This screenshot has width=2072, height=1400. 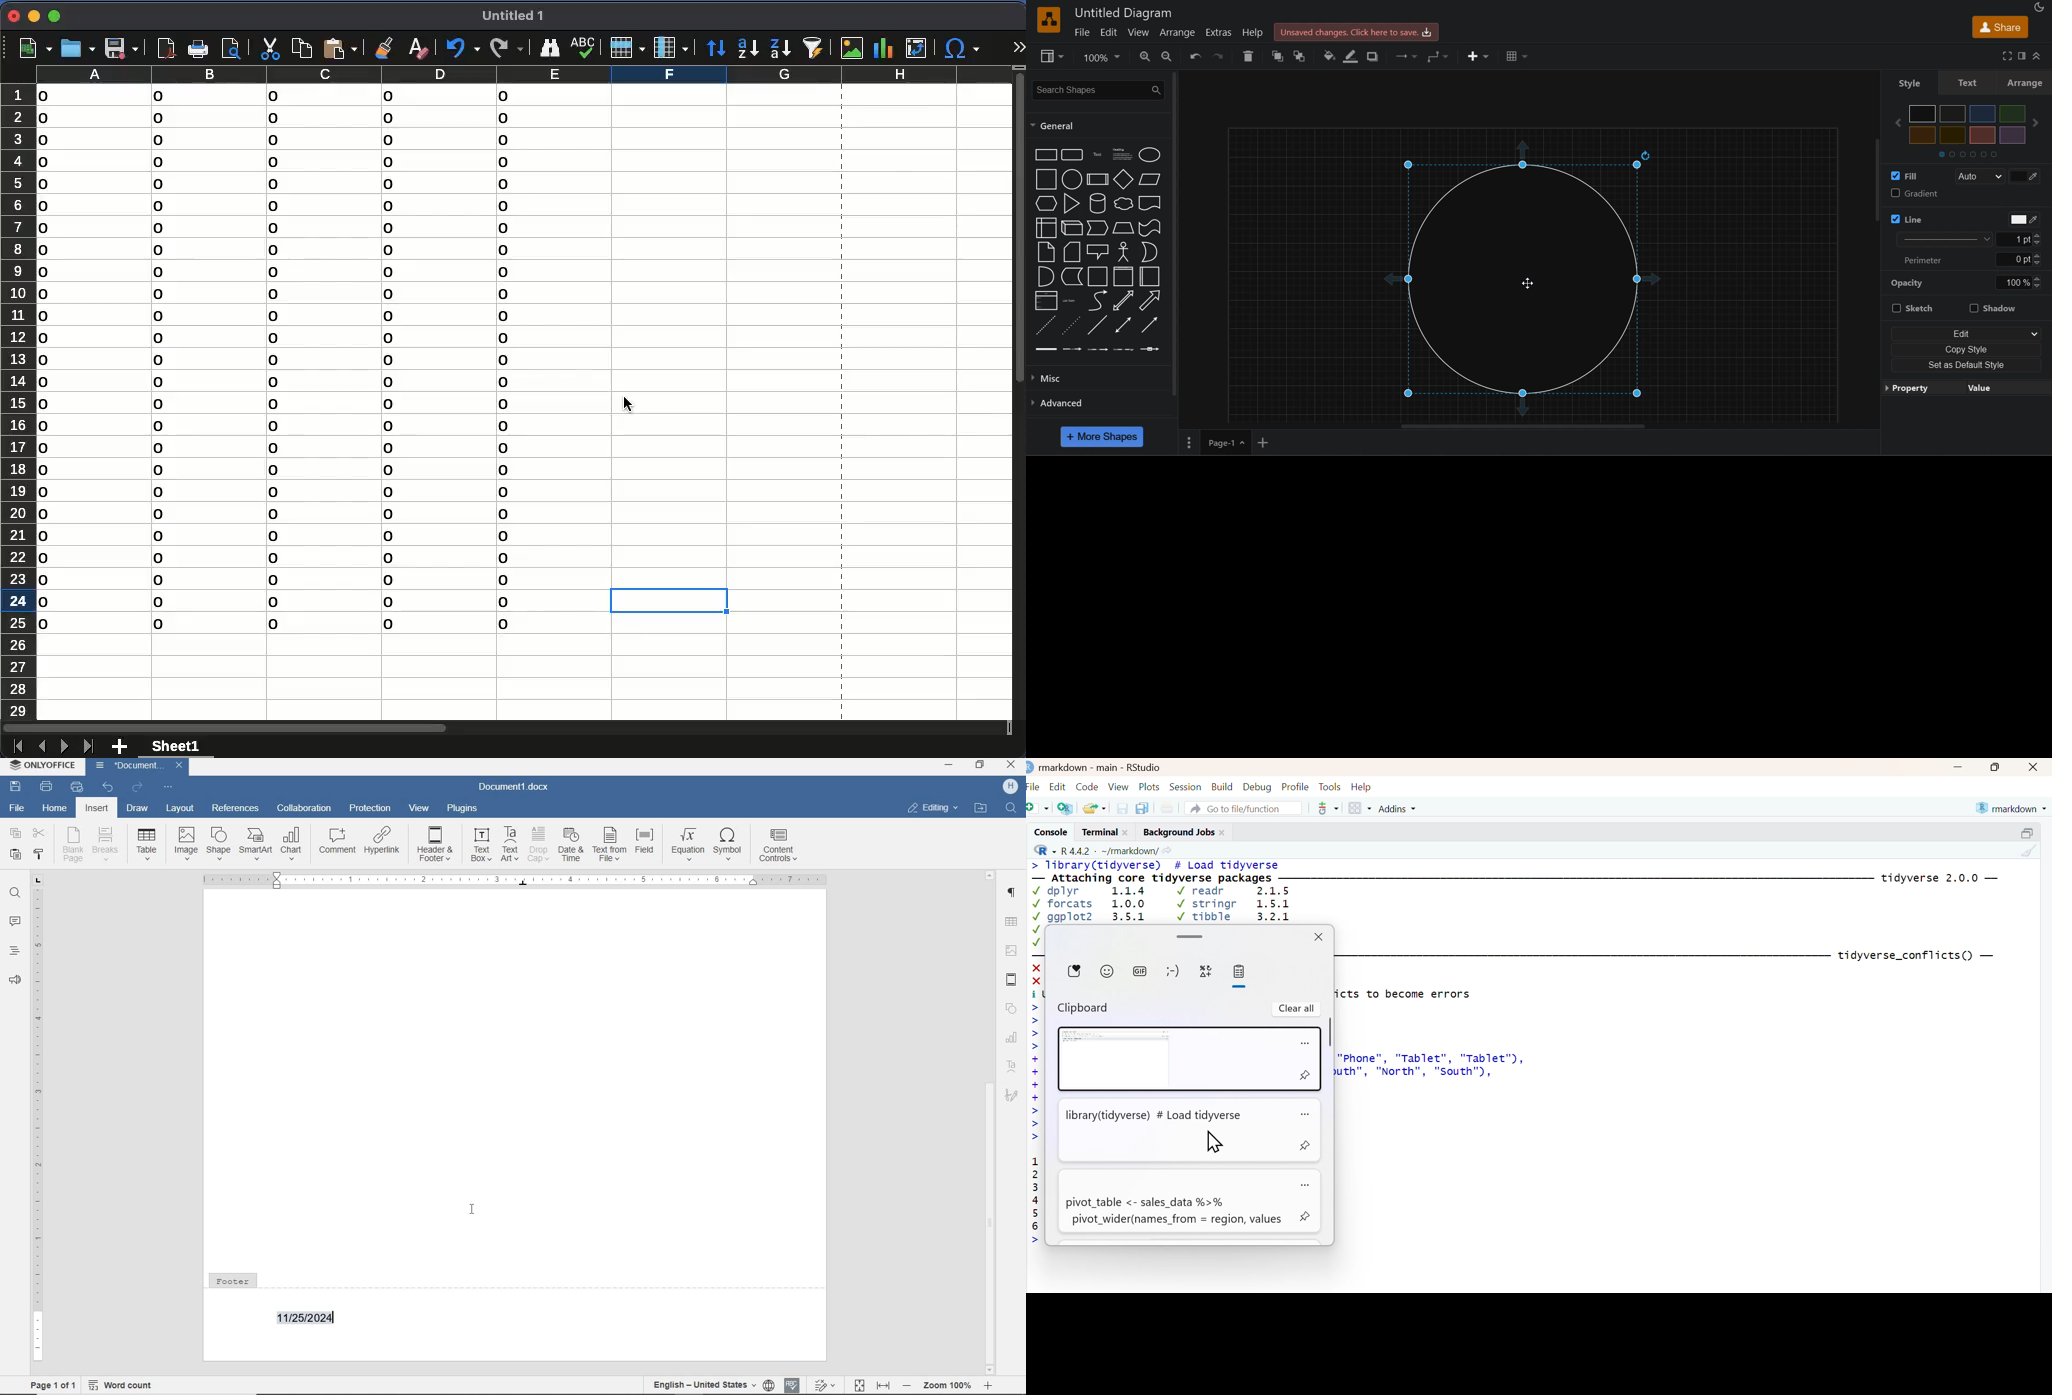 I want to click on cursor, so click(x=1213, y=1141).